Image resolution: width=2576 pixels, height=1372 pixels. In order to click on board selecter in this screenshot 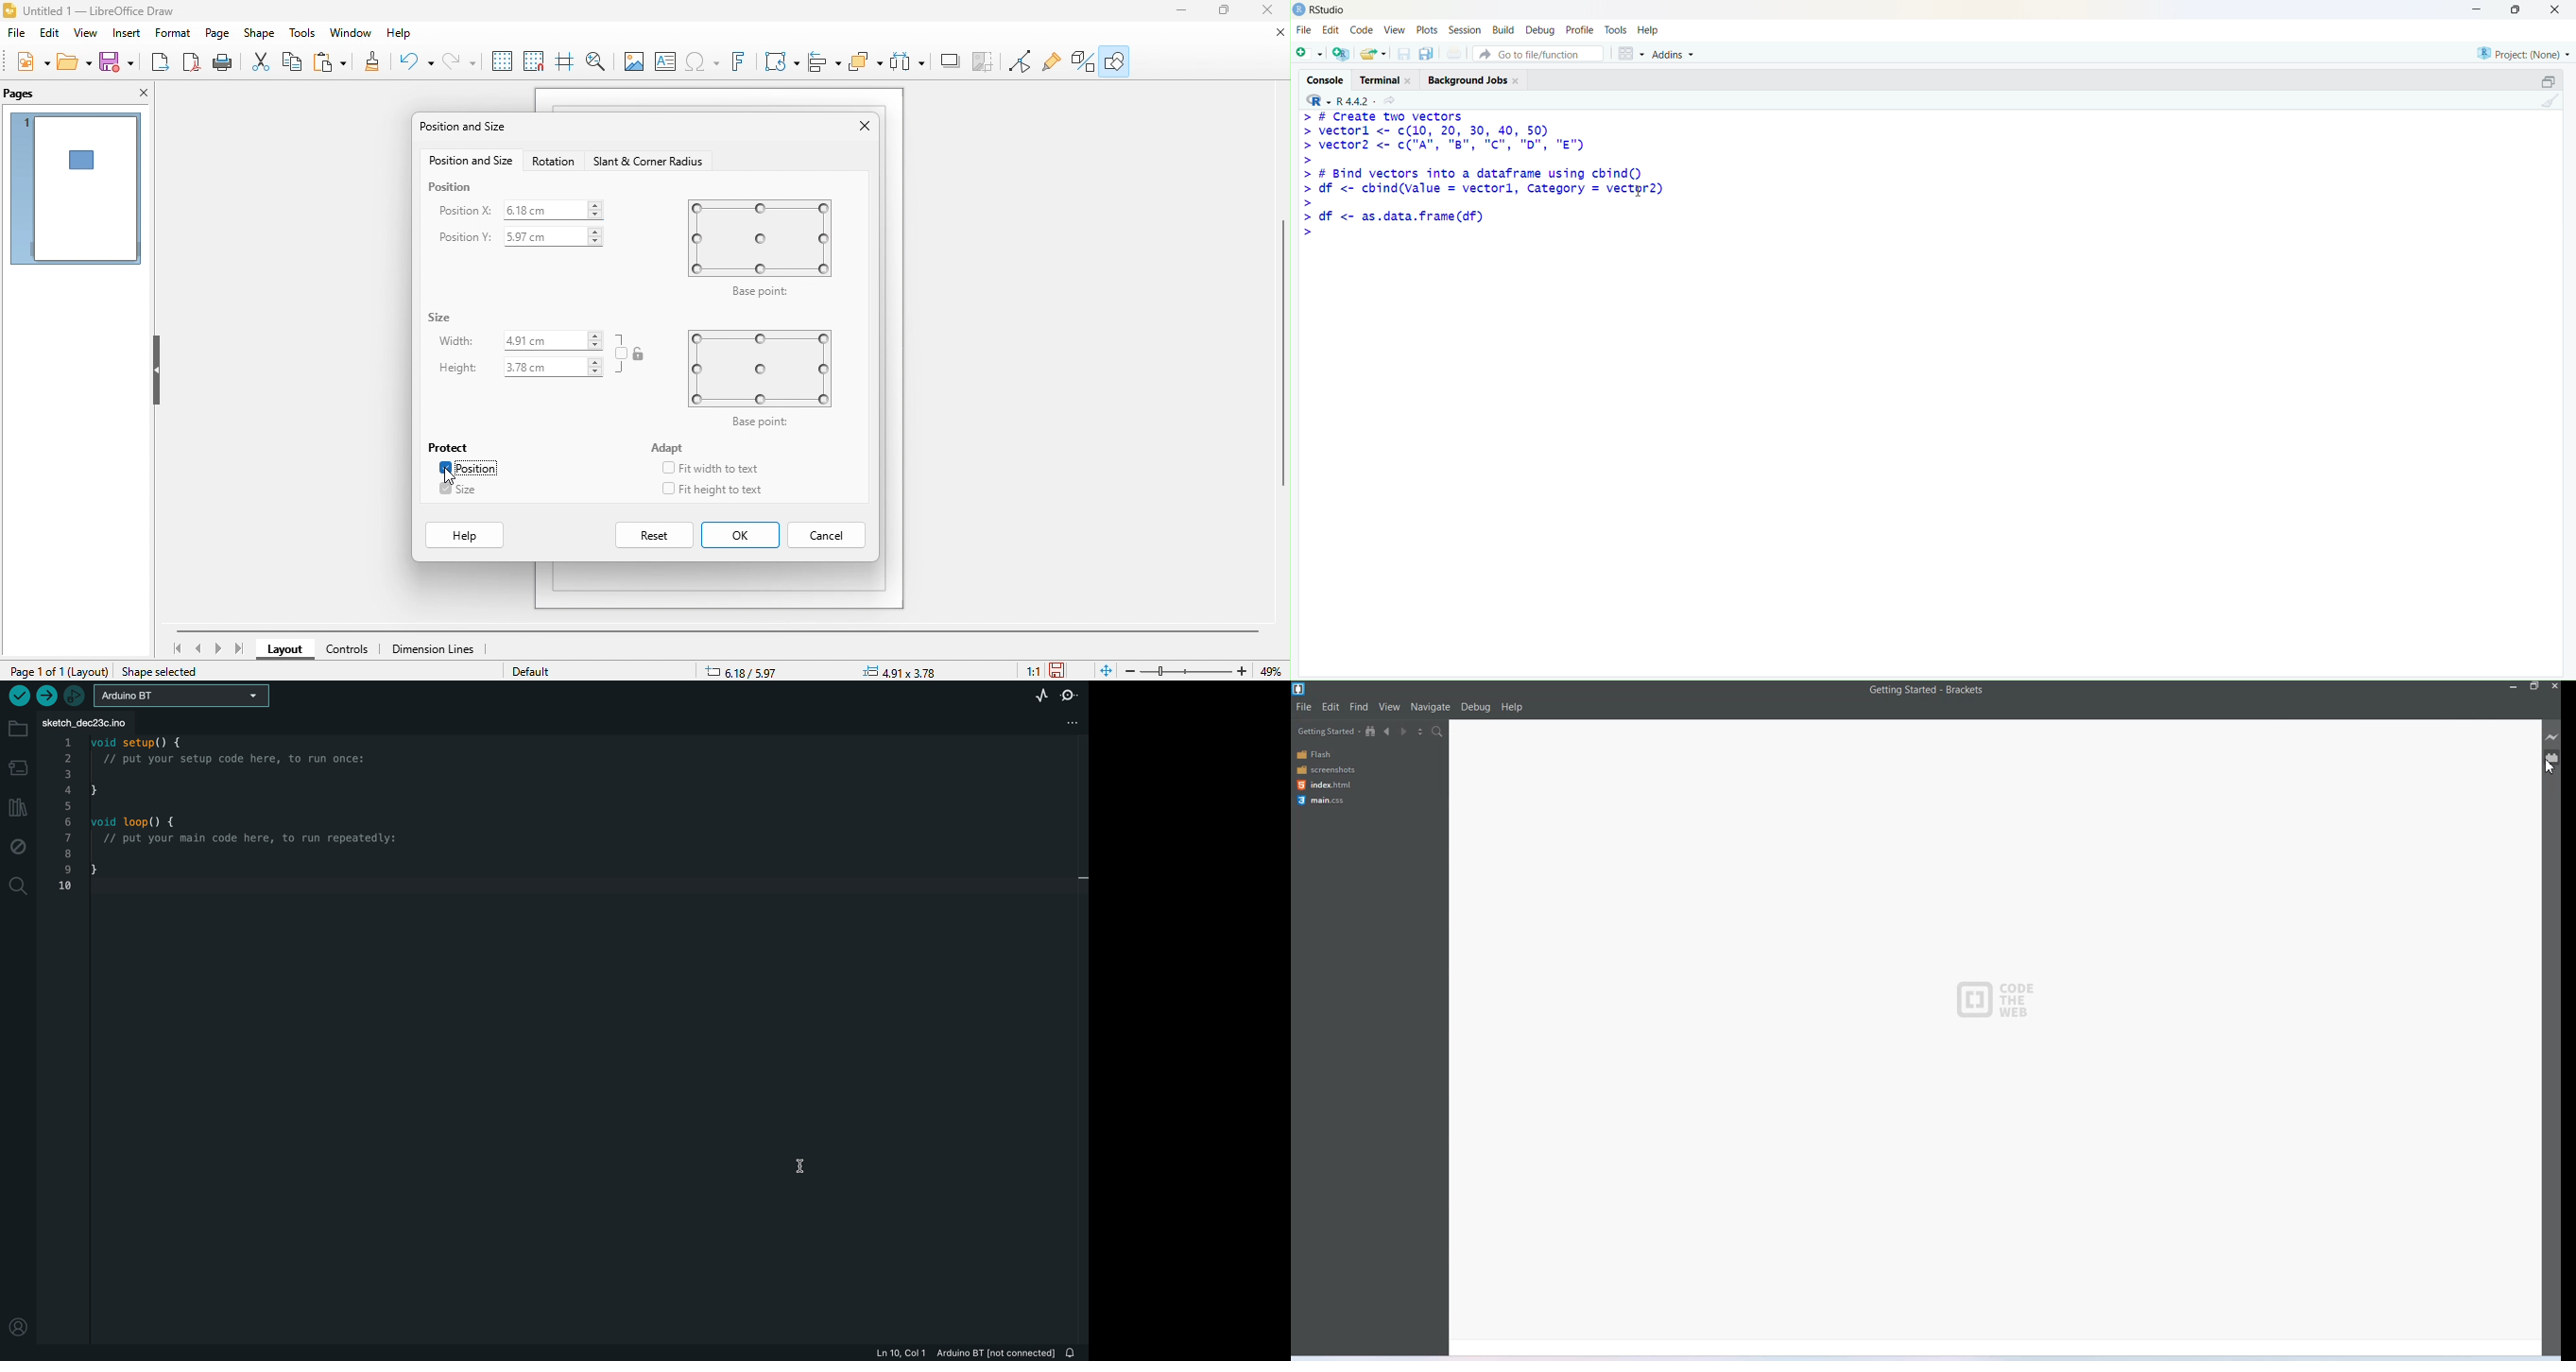, I will do `click(187, 696)`.